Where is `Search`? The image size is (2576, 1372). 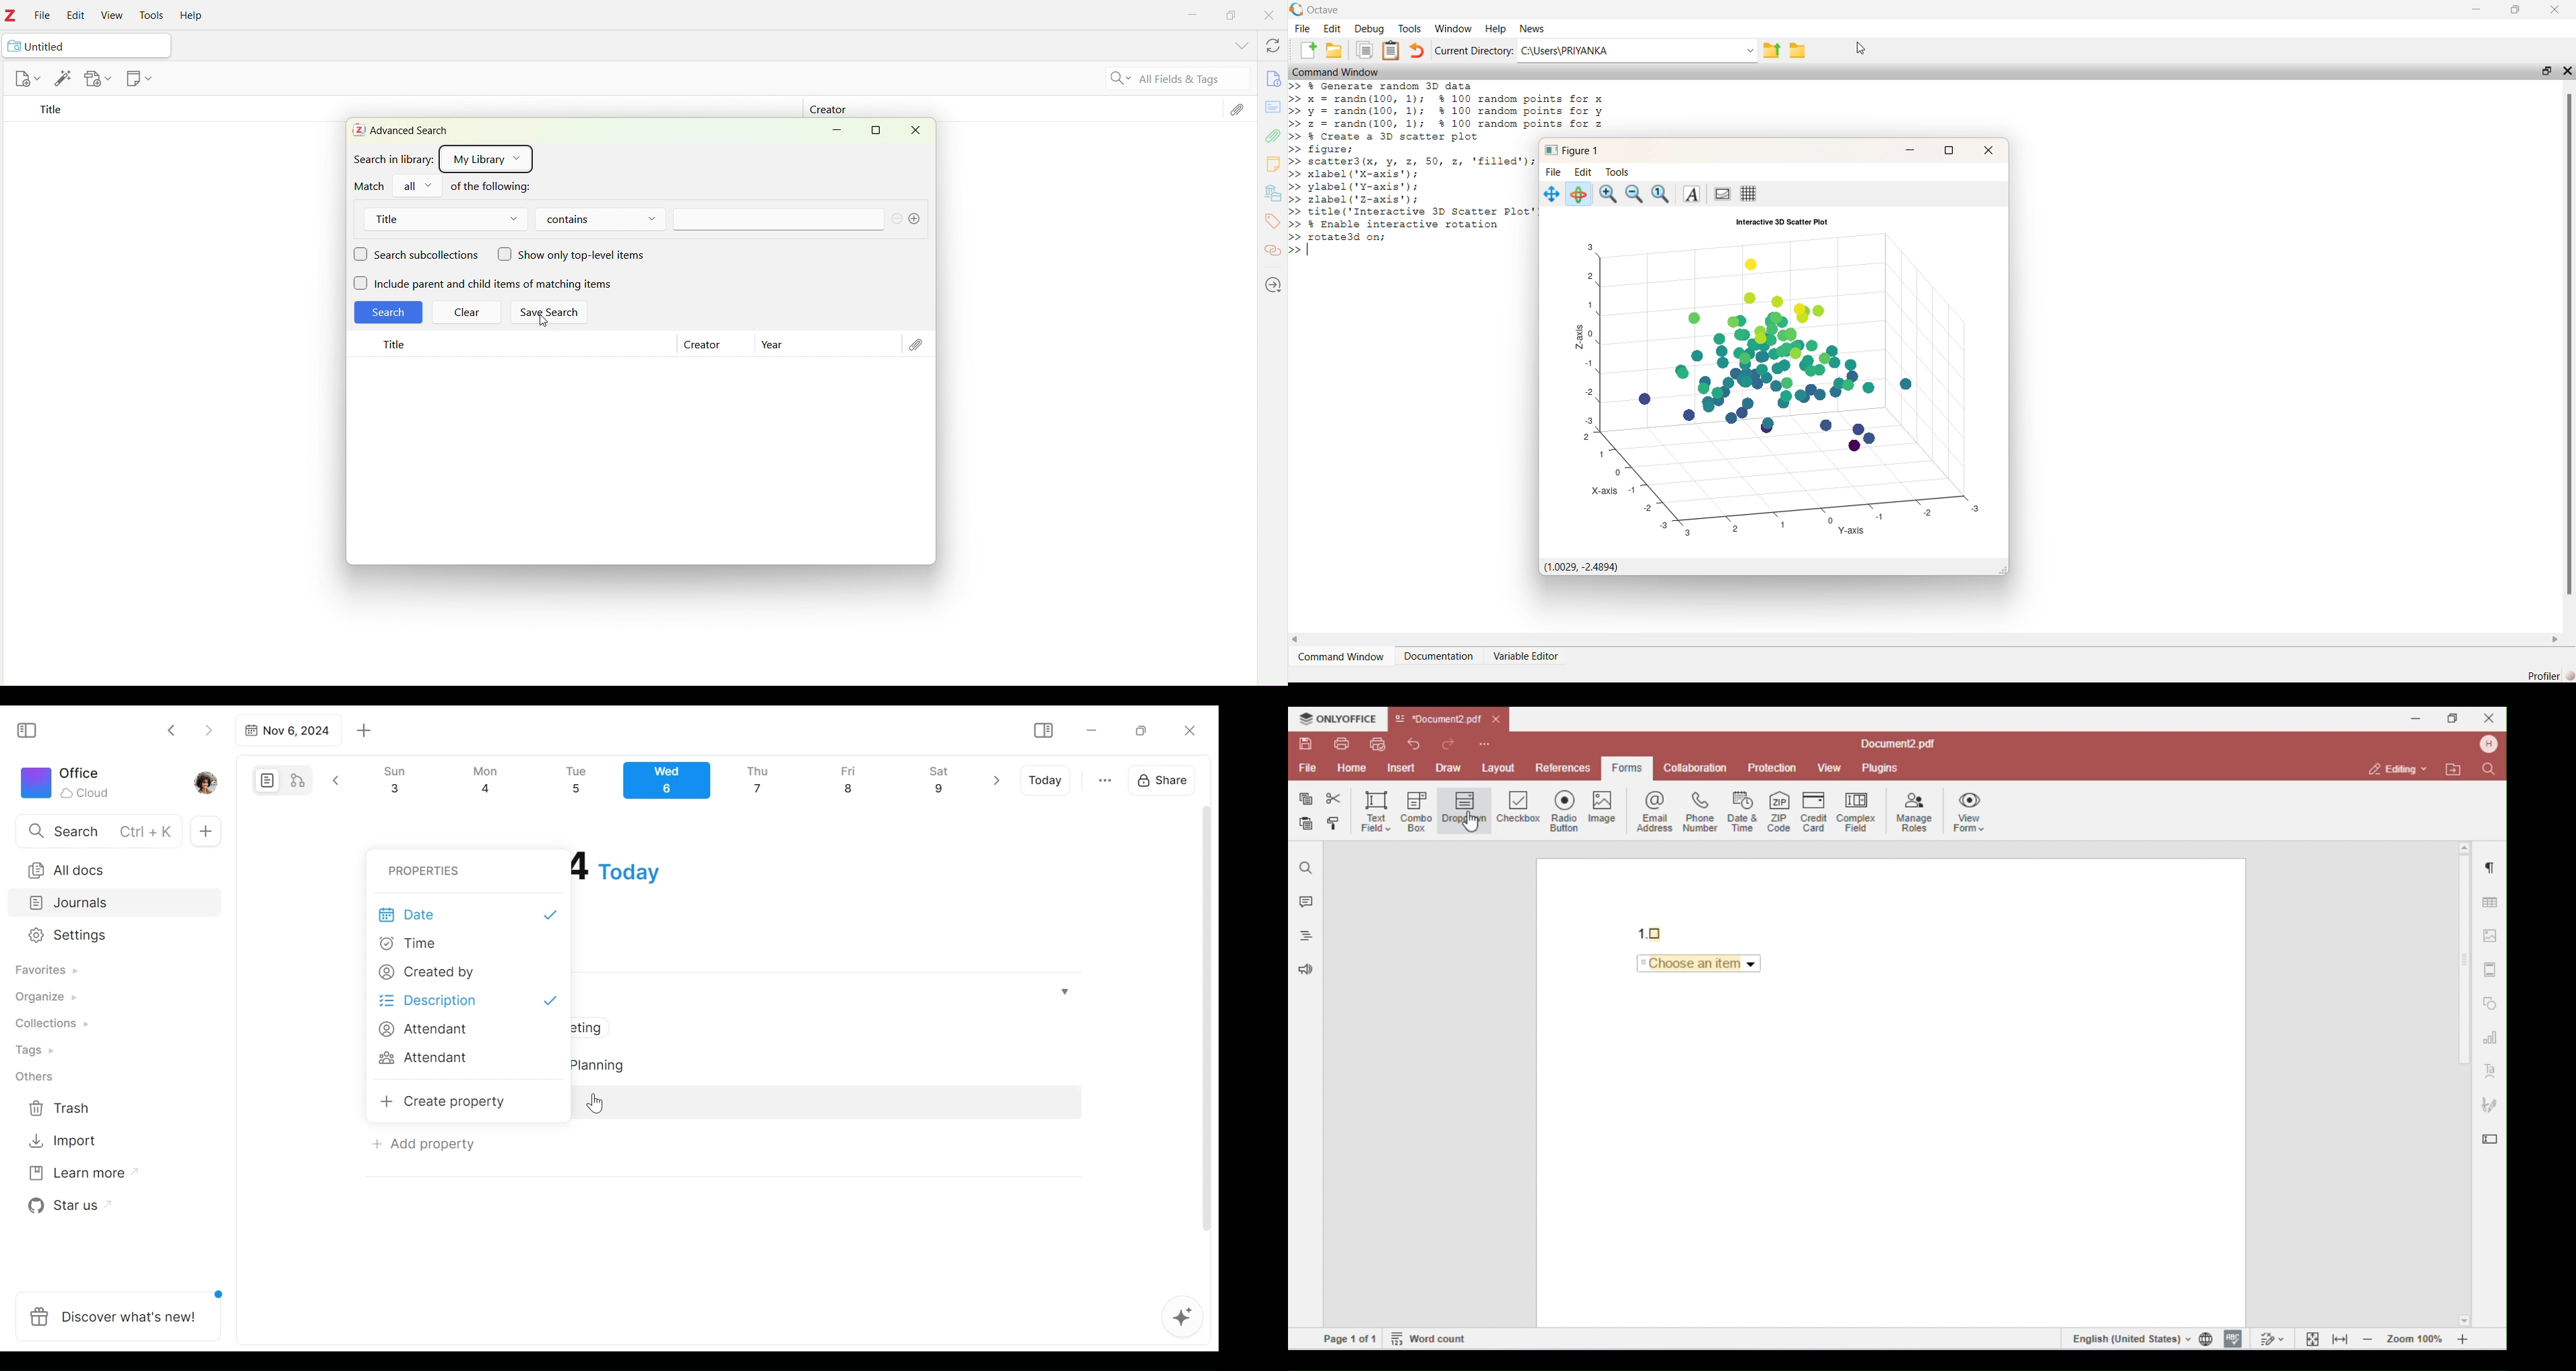
Search is located at coordinates (388, 313).